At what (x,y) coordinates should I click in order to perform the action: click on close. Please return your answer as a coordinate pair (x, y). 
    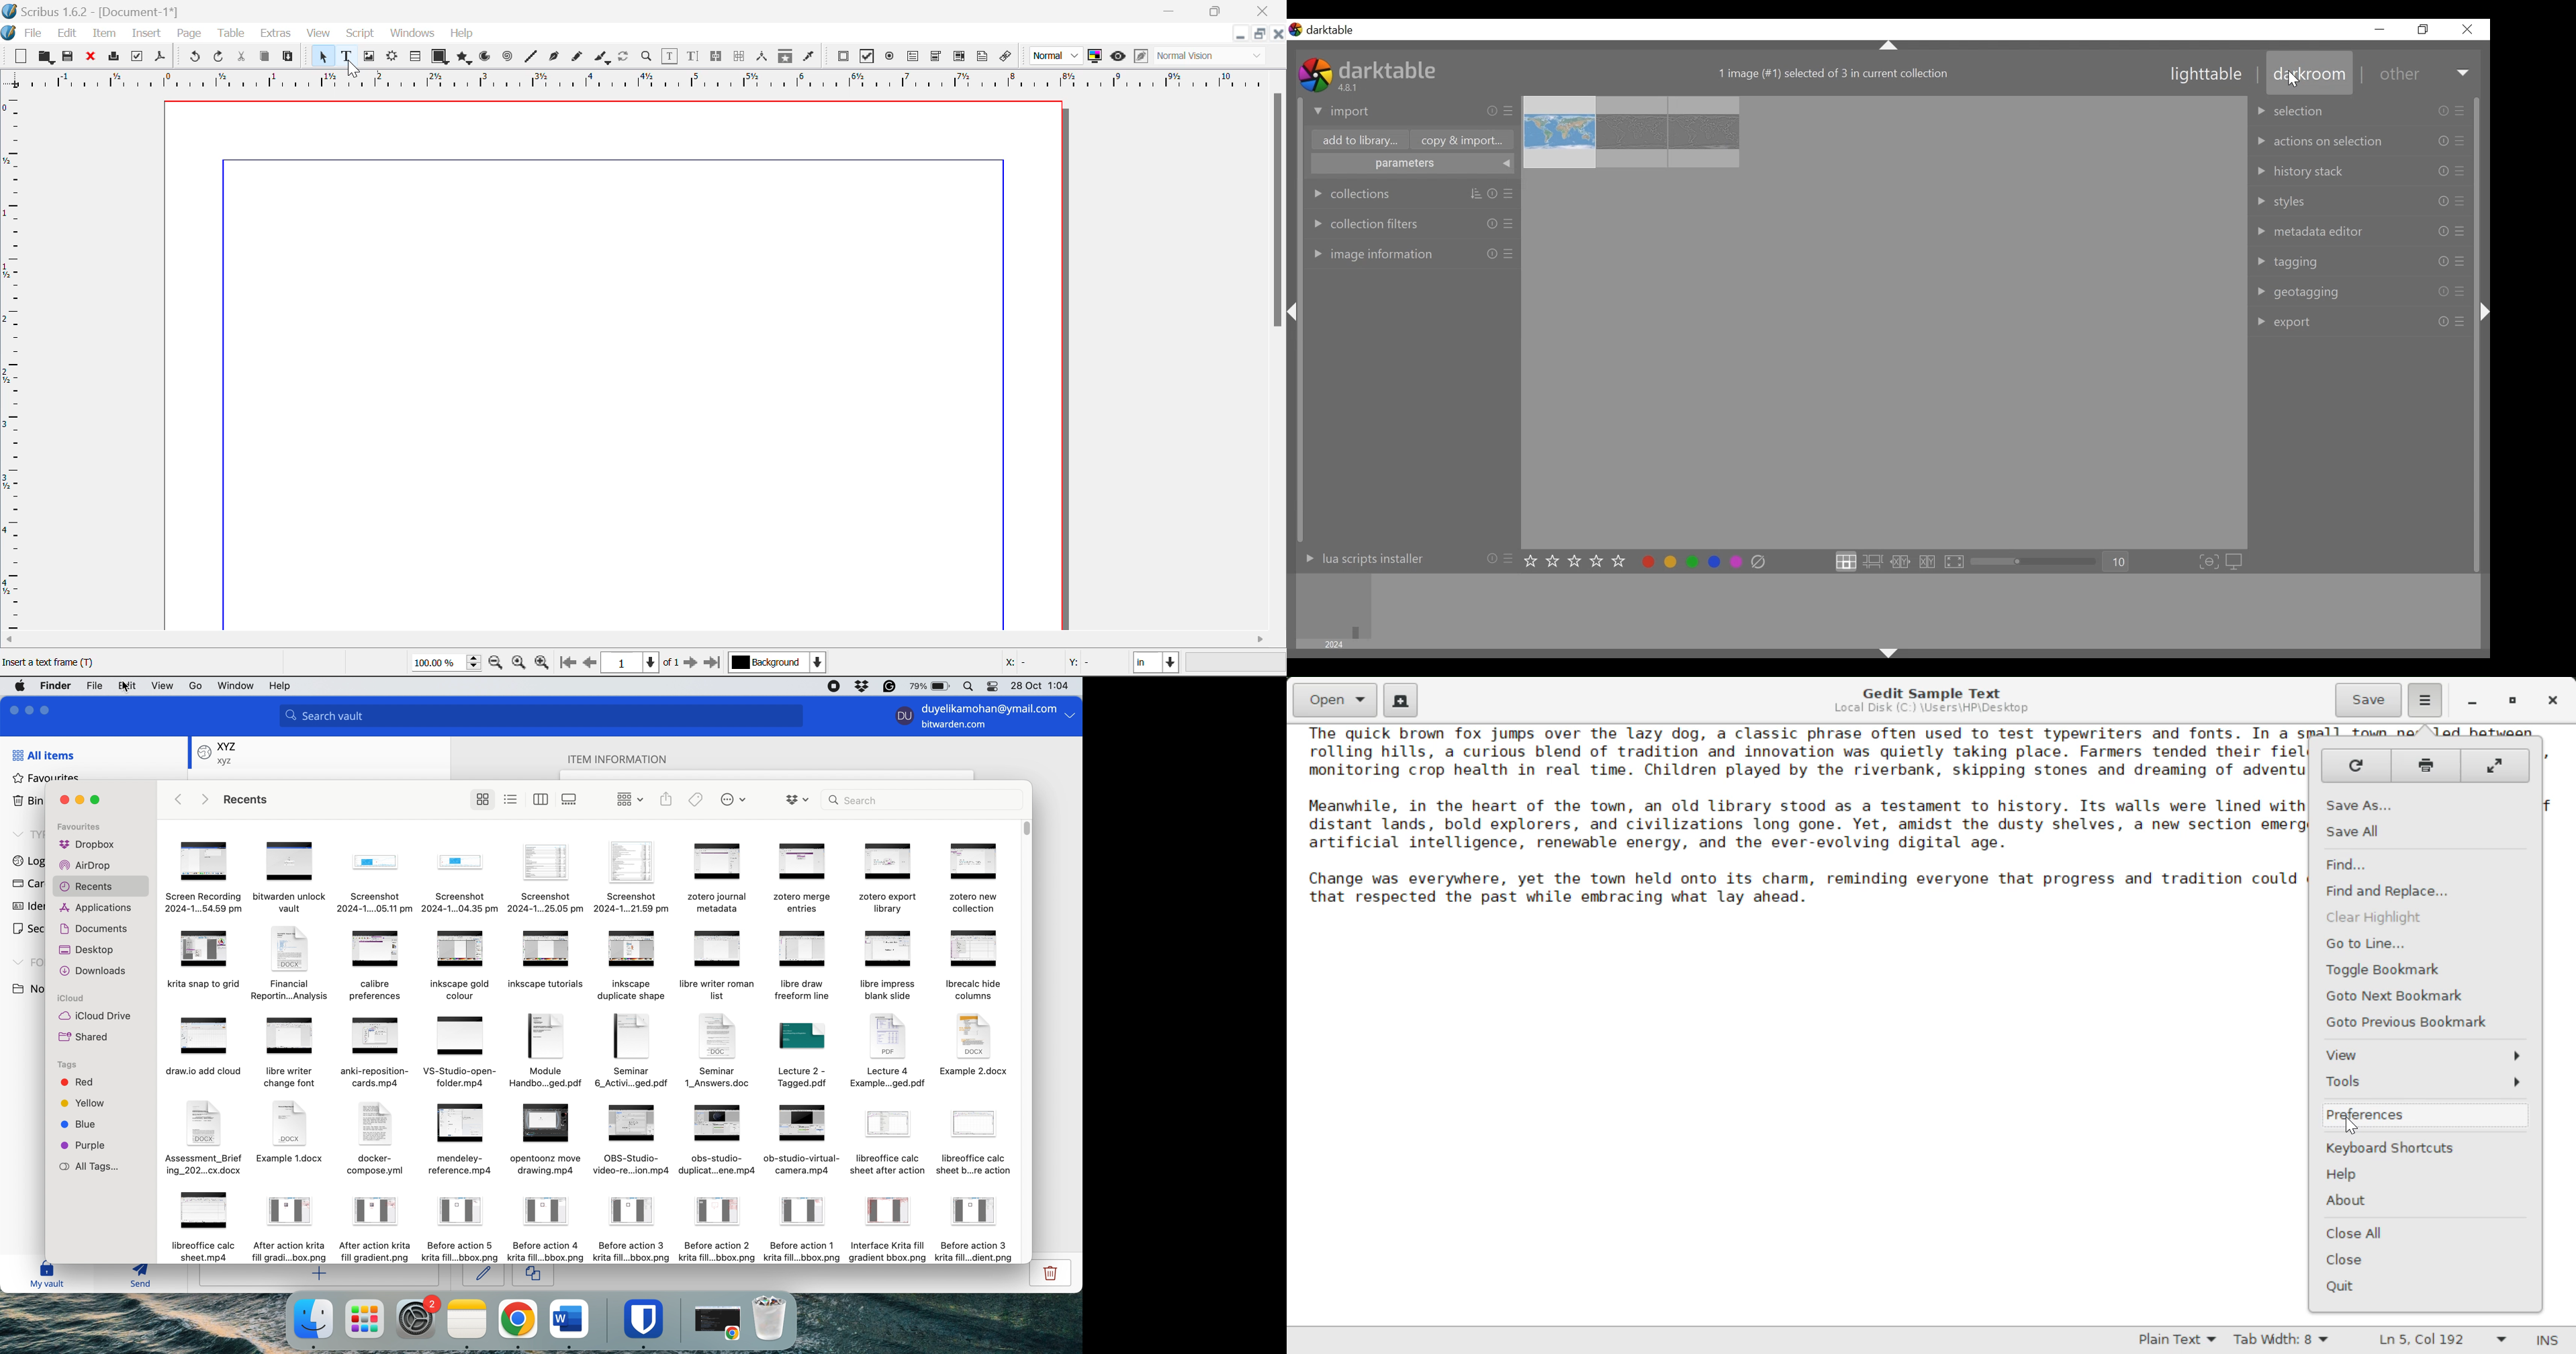
    Looking at the image, I should click on (2469, 29).